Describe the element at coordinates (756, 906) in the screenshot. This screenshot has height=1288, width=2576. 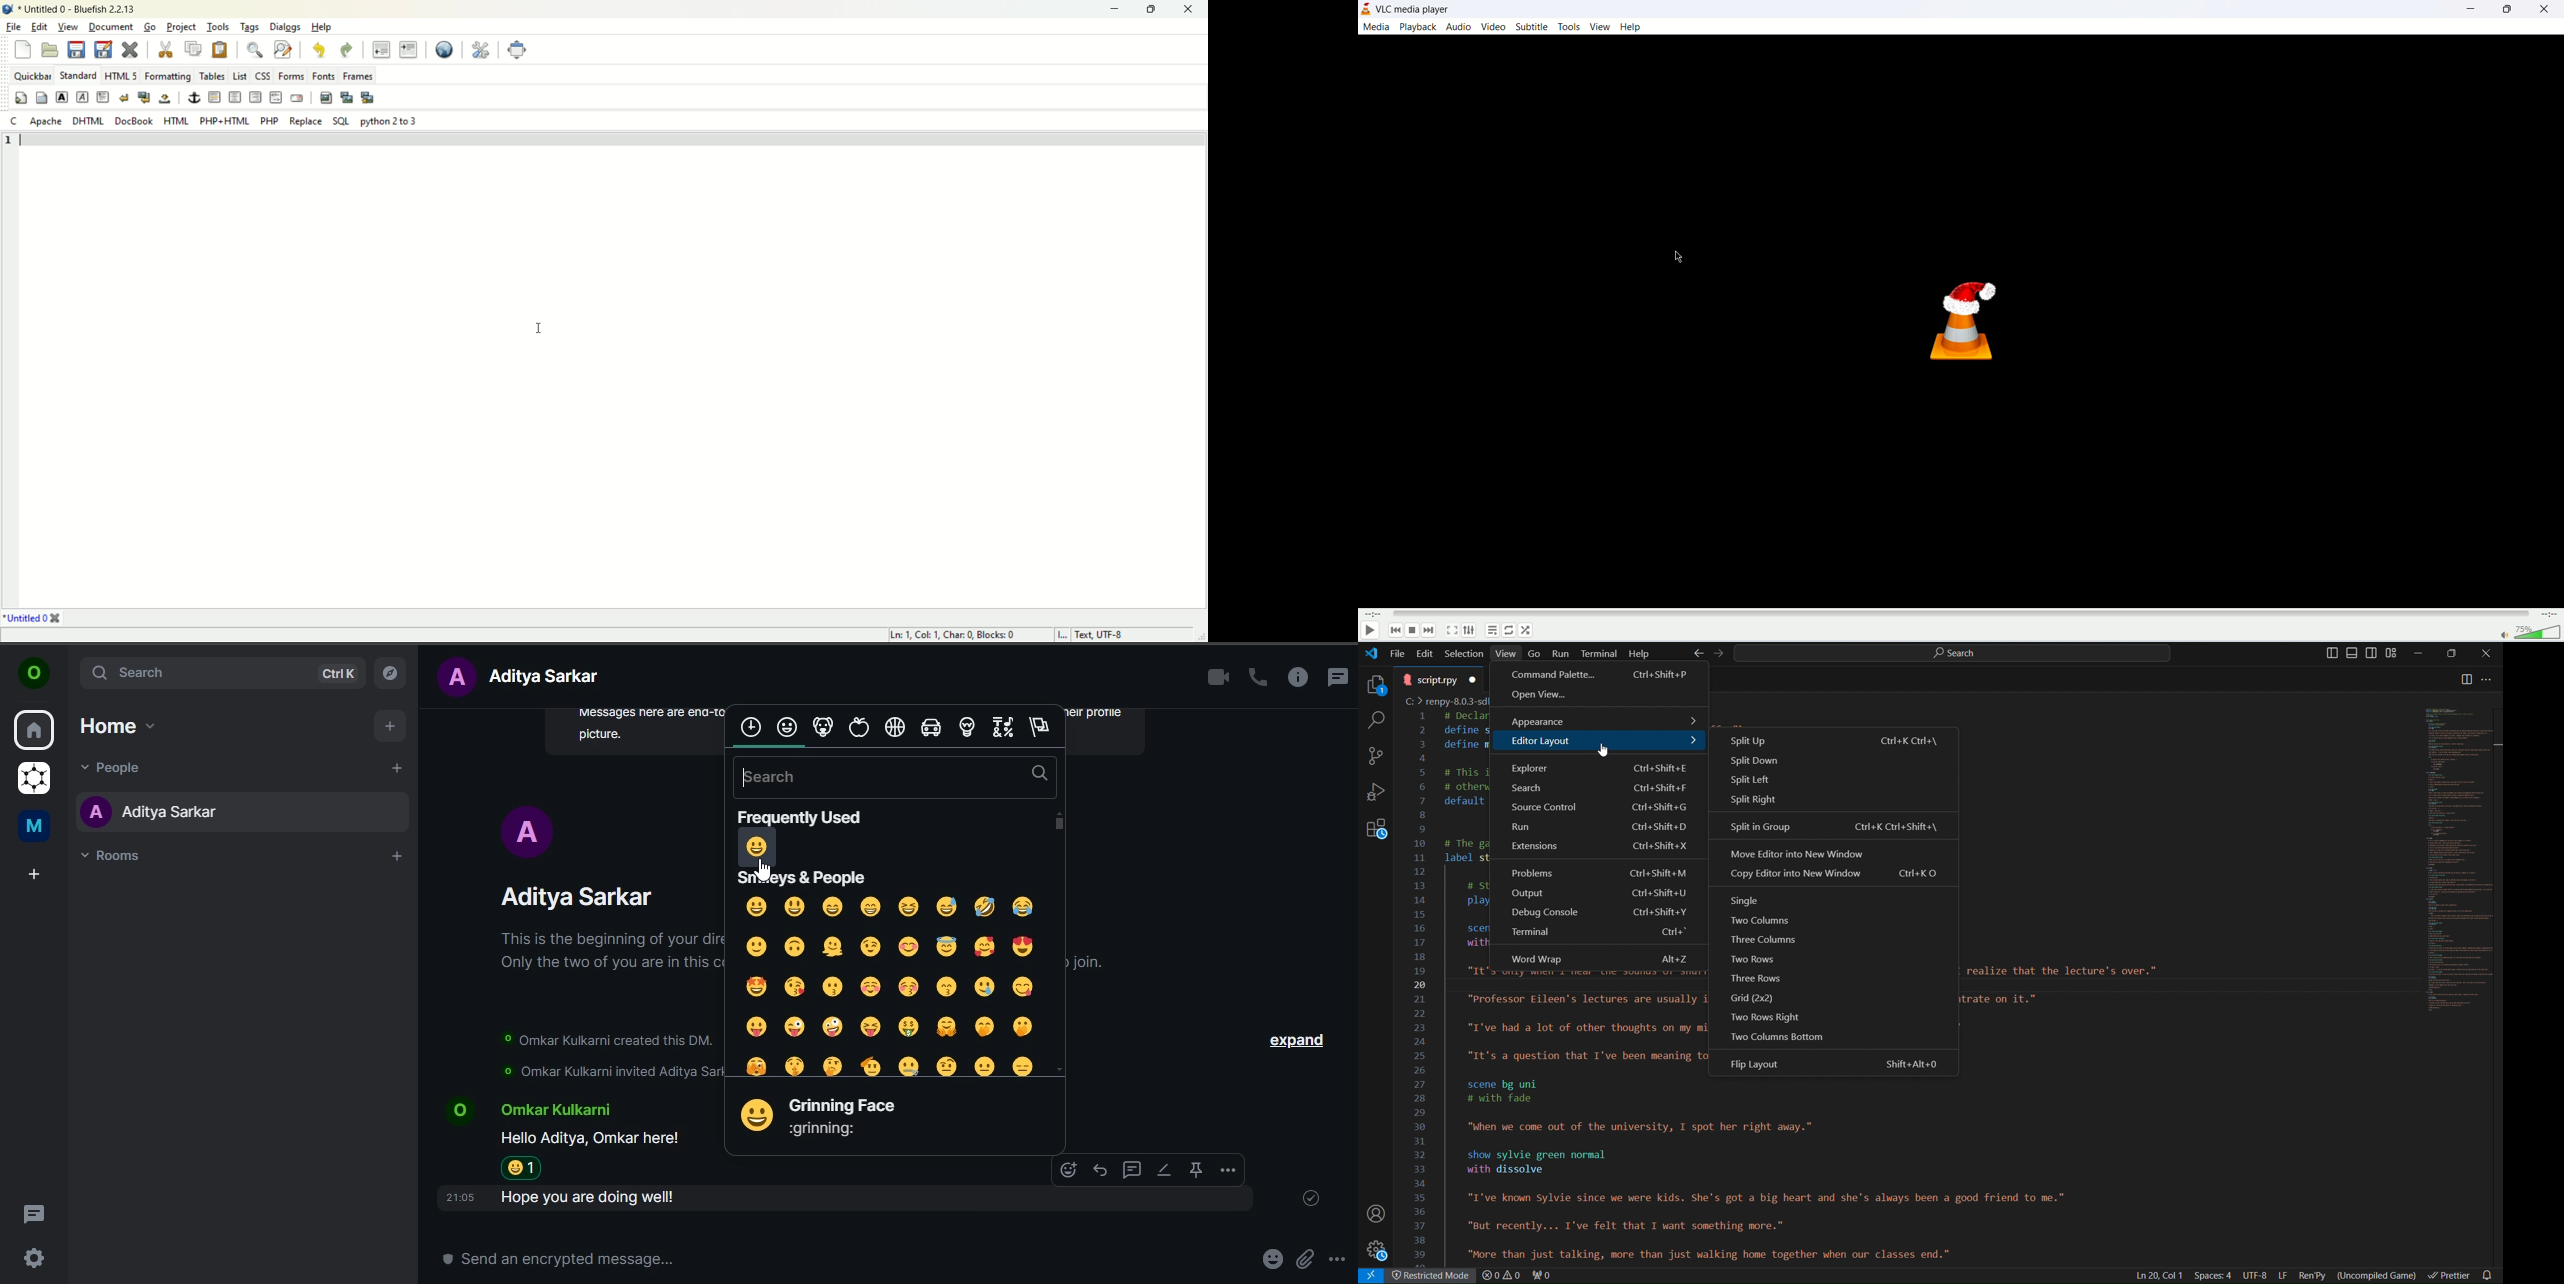
I see `grinning face` at that location.